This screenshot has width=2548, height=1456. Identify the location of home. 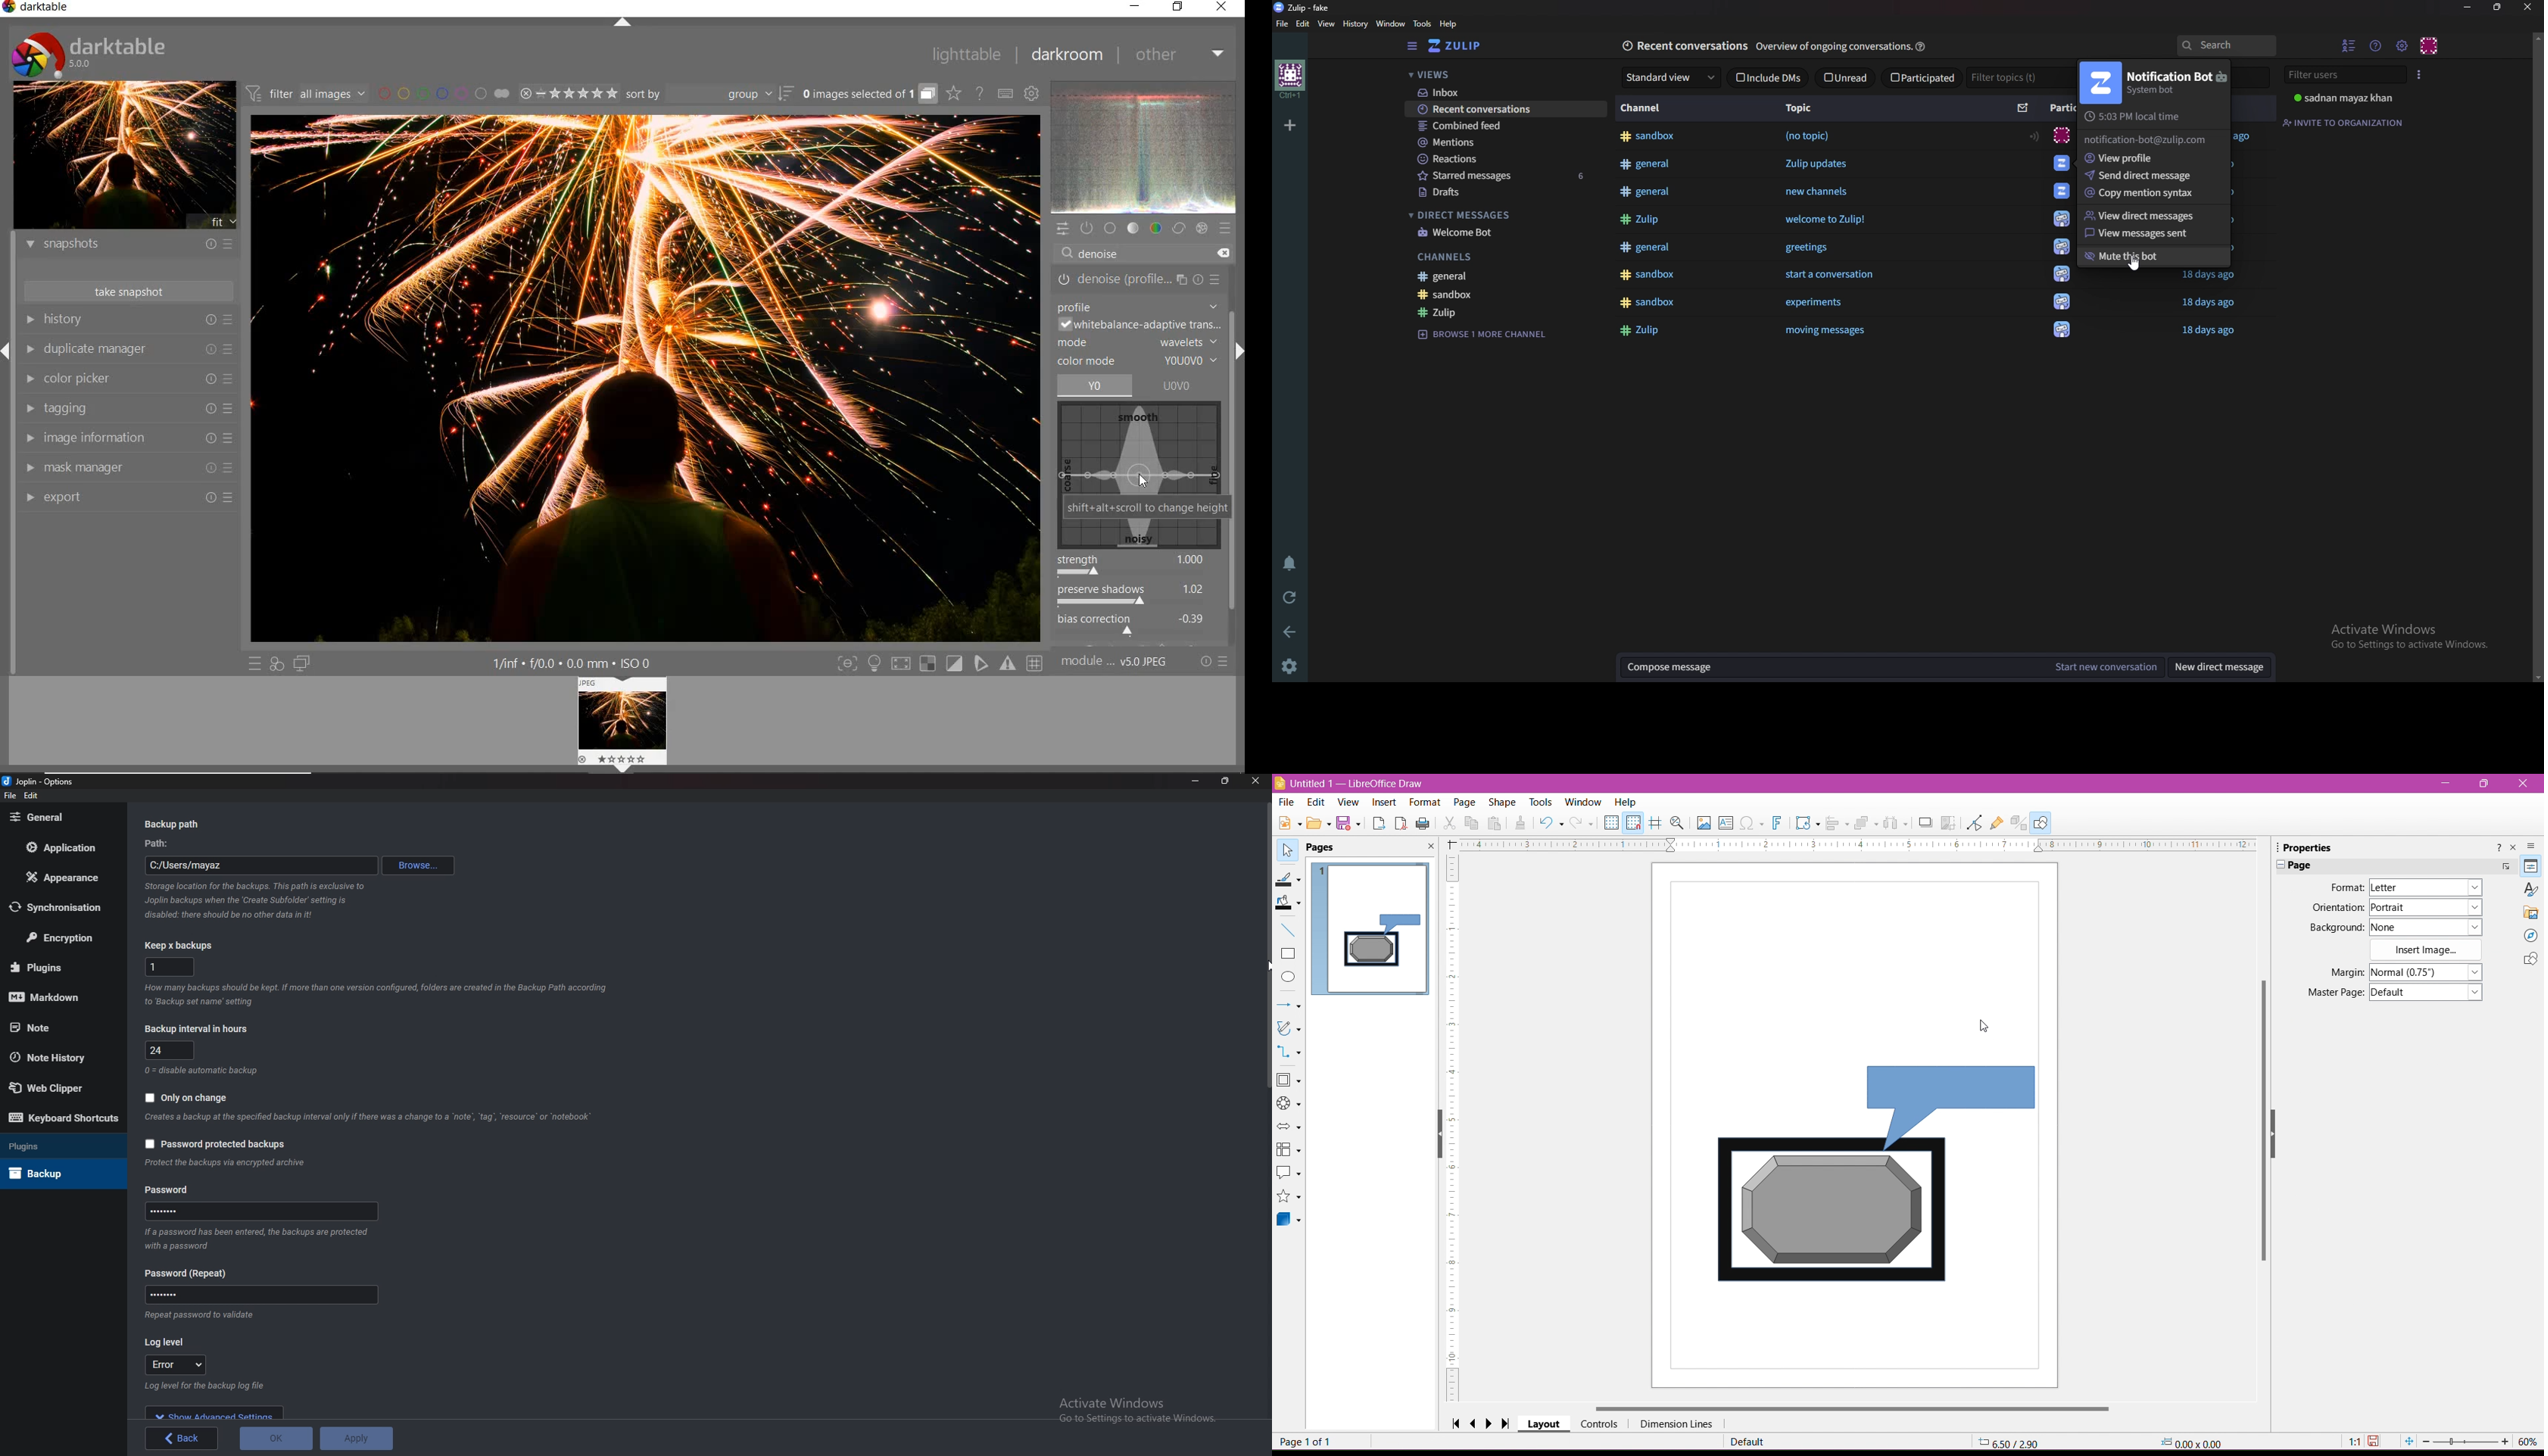
(1292, 78).